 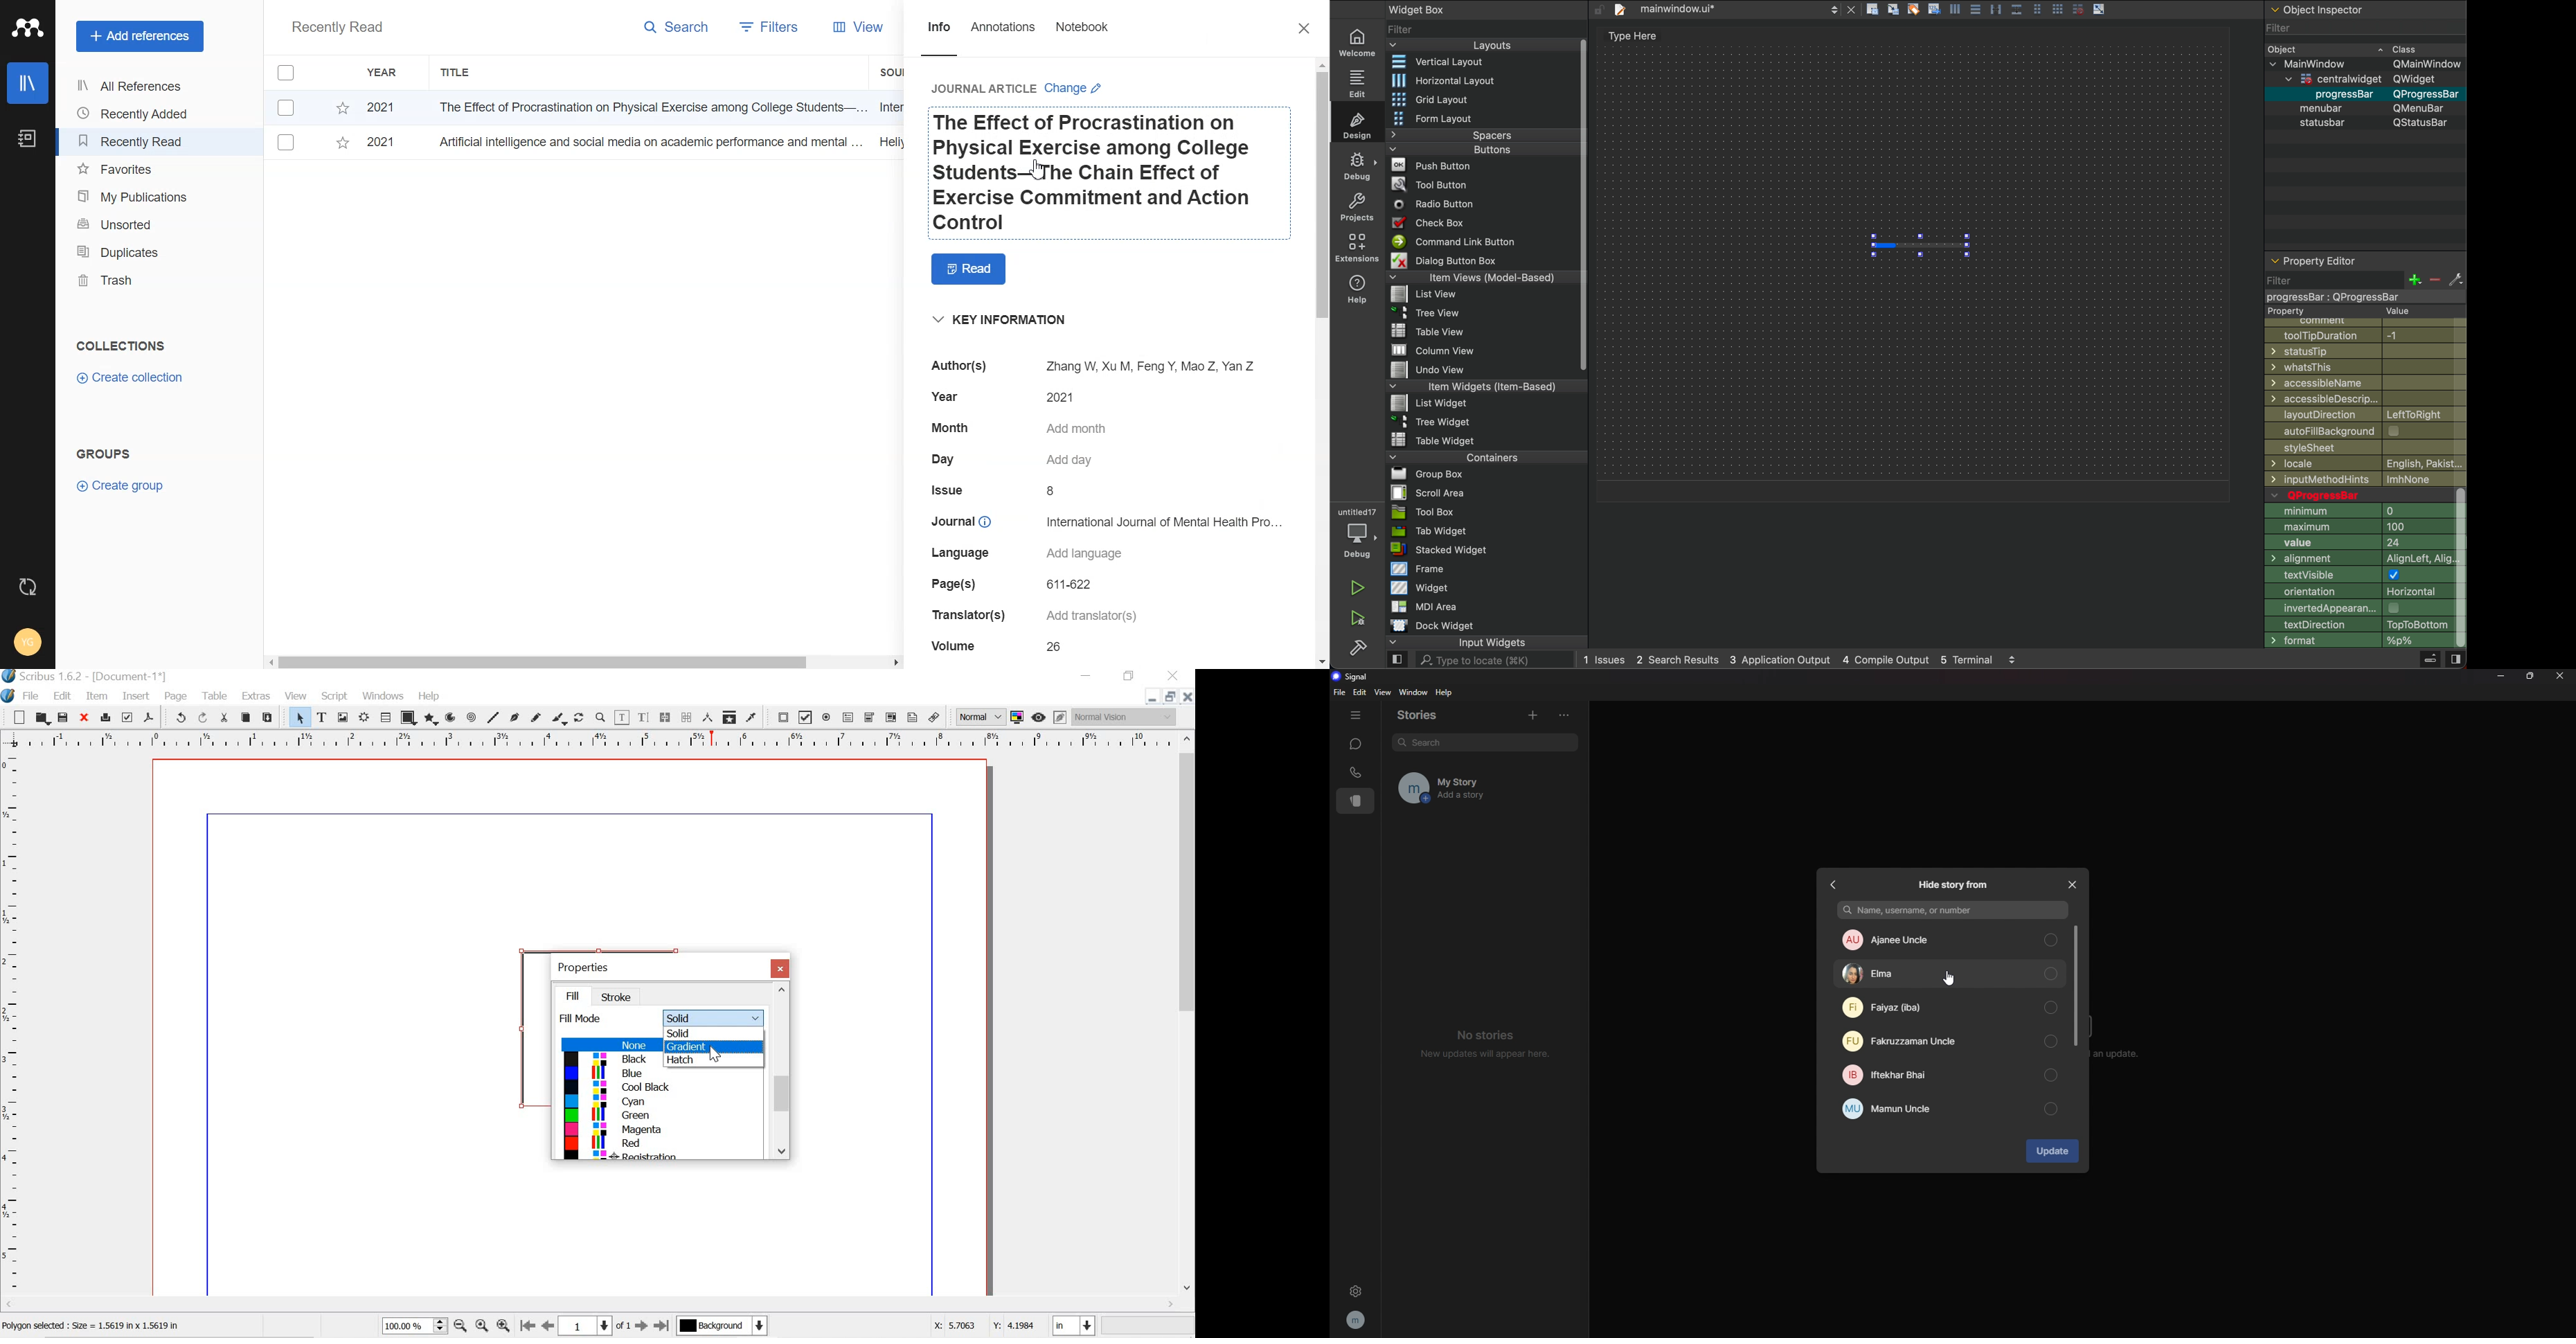 I want to click on black, so click(x=605, y=1060).